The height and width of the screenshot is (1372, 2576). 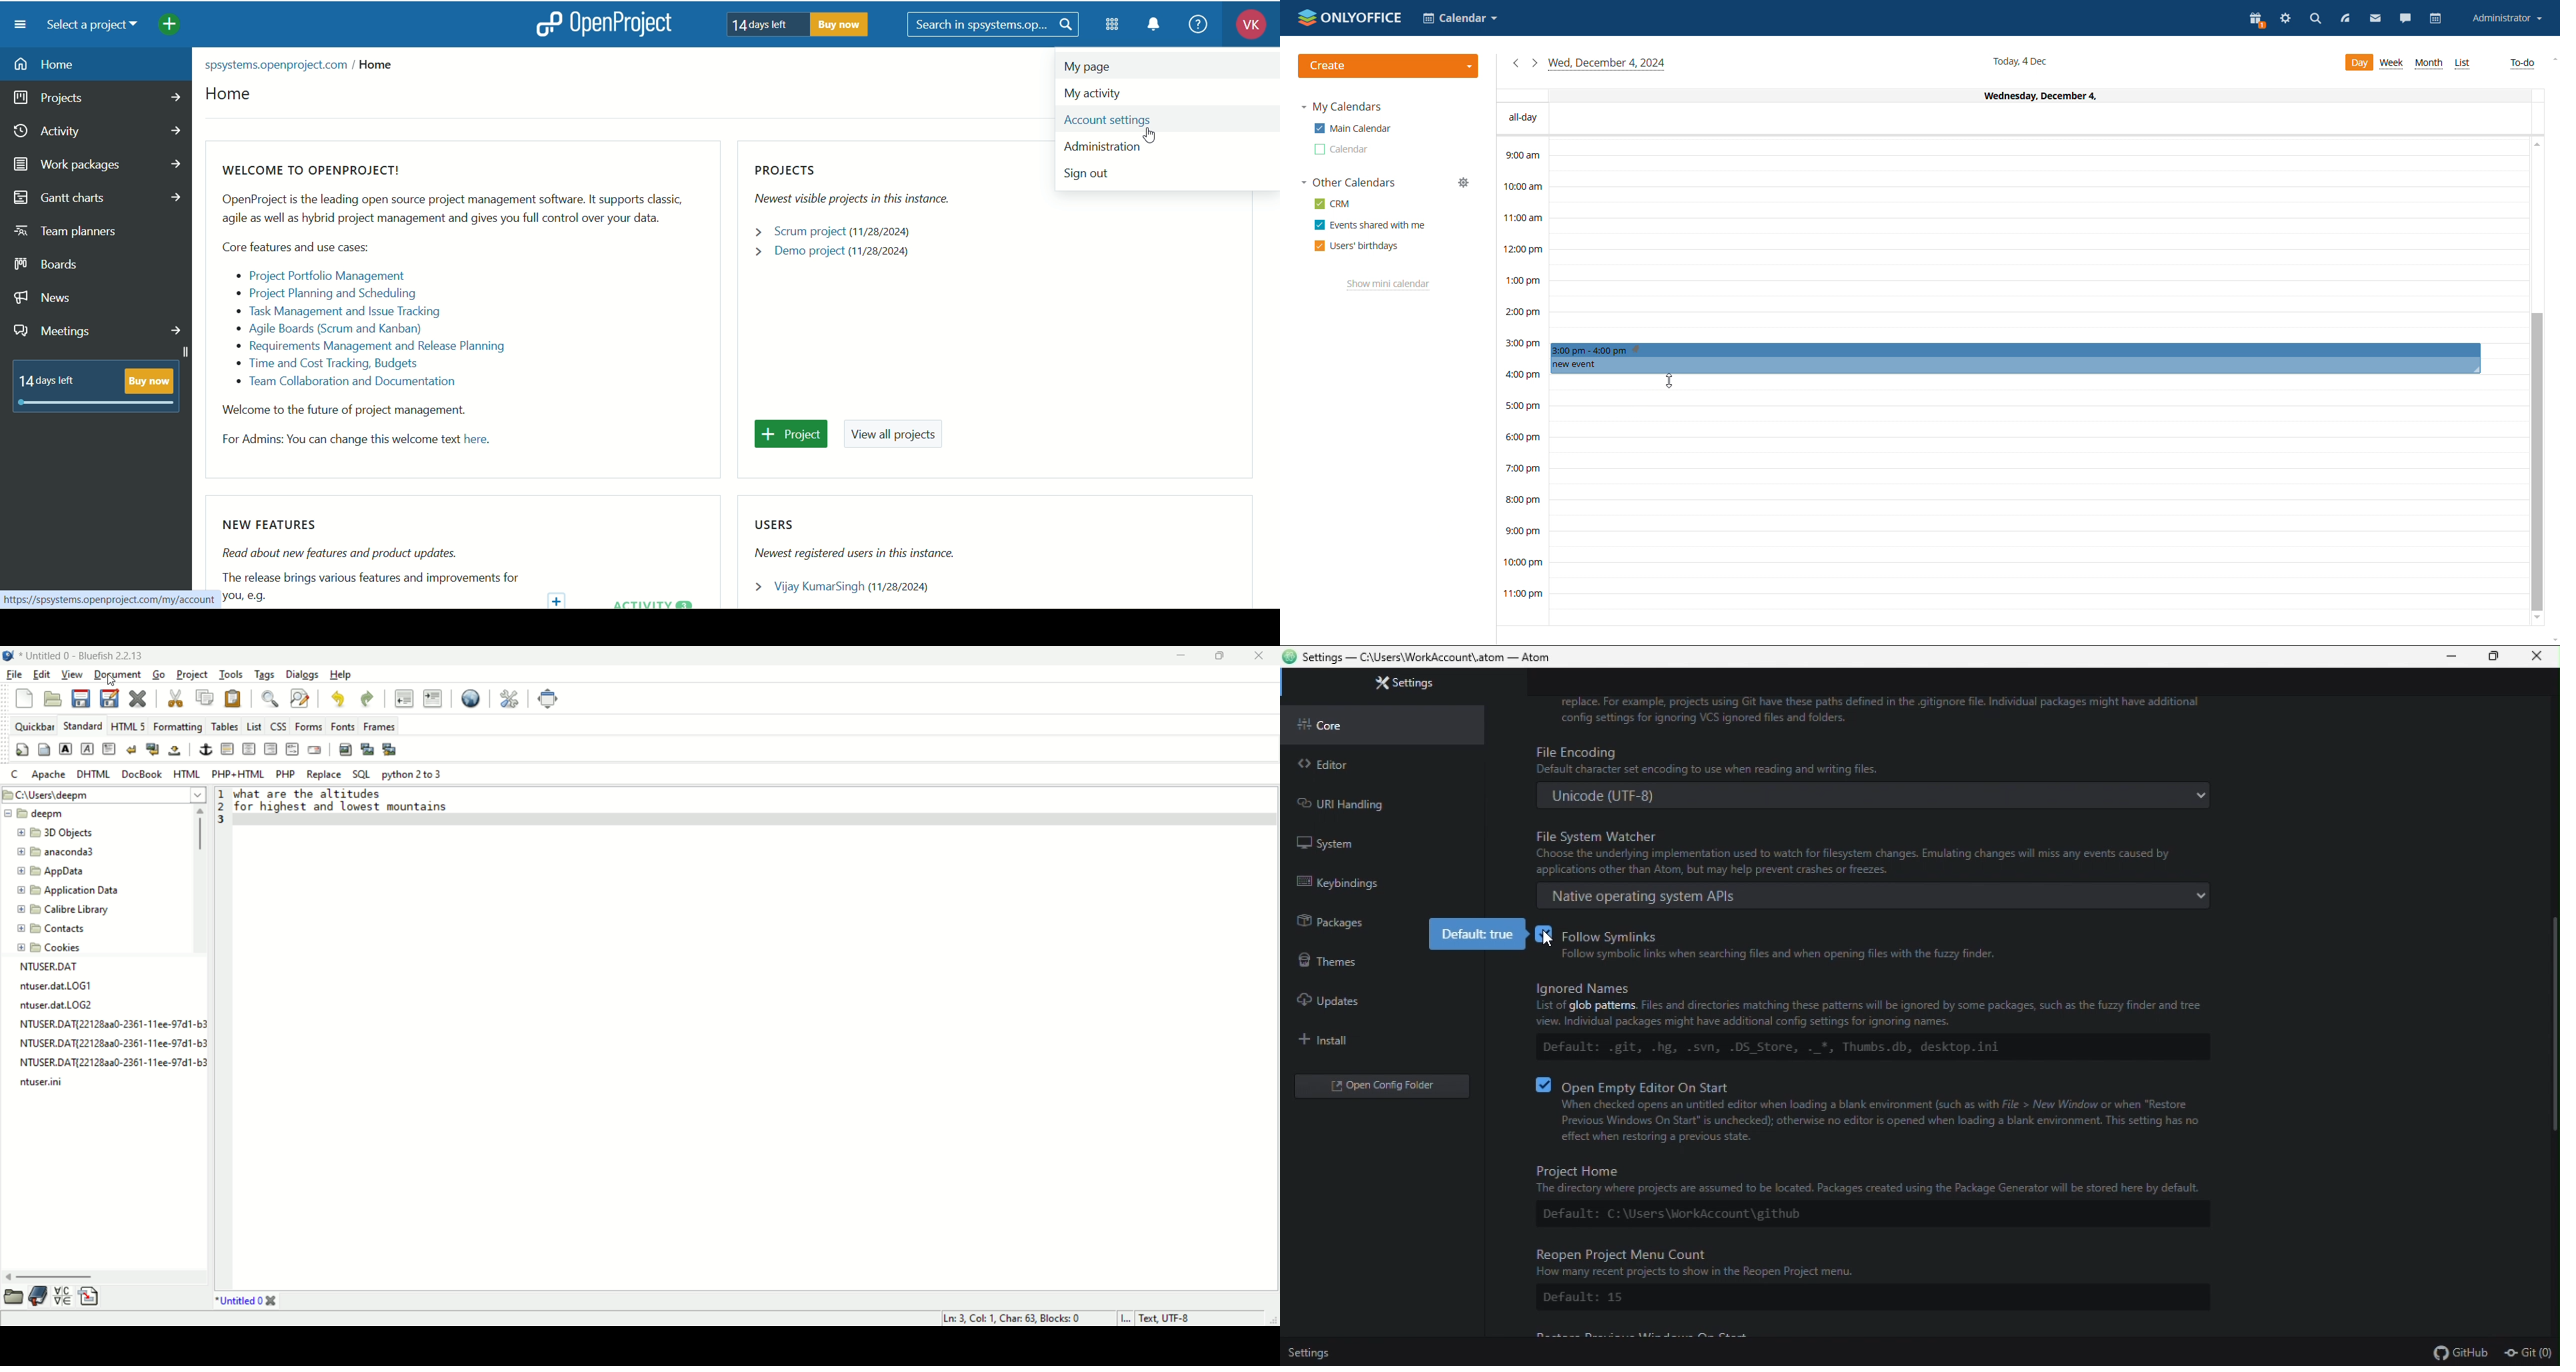 What do you see at coordinates (52, 698) in the screenshot?
I see `open file` at bounding box center [52, 698].